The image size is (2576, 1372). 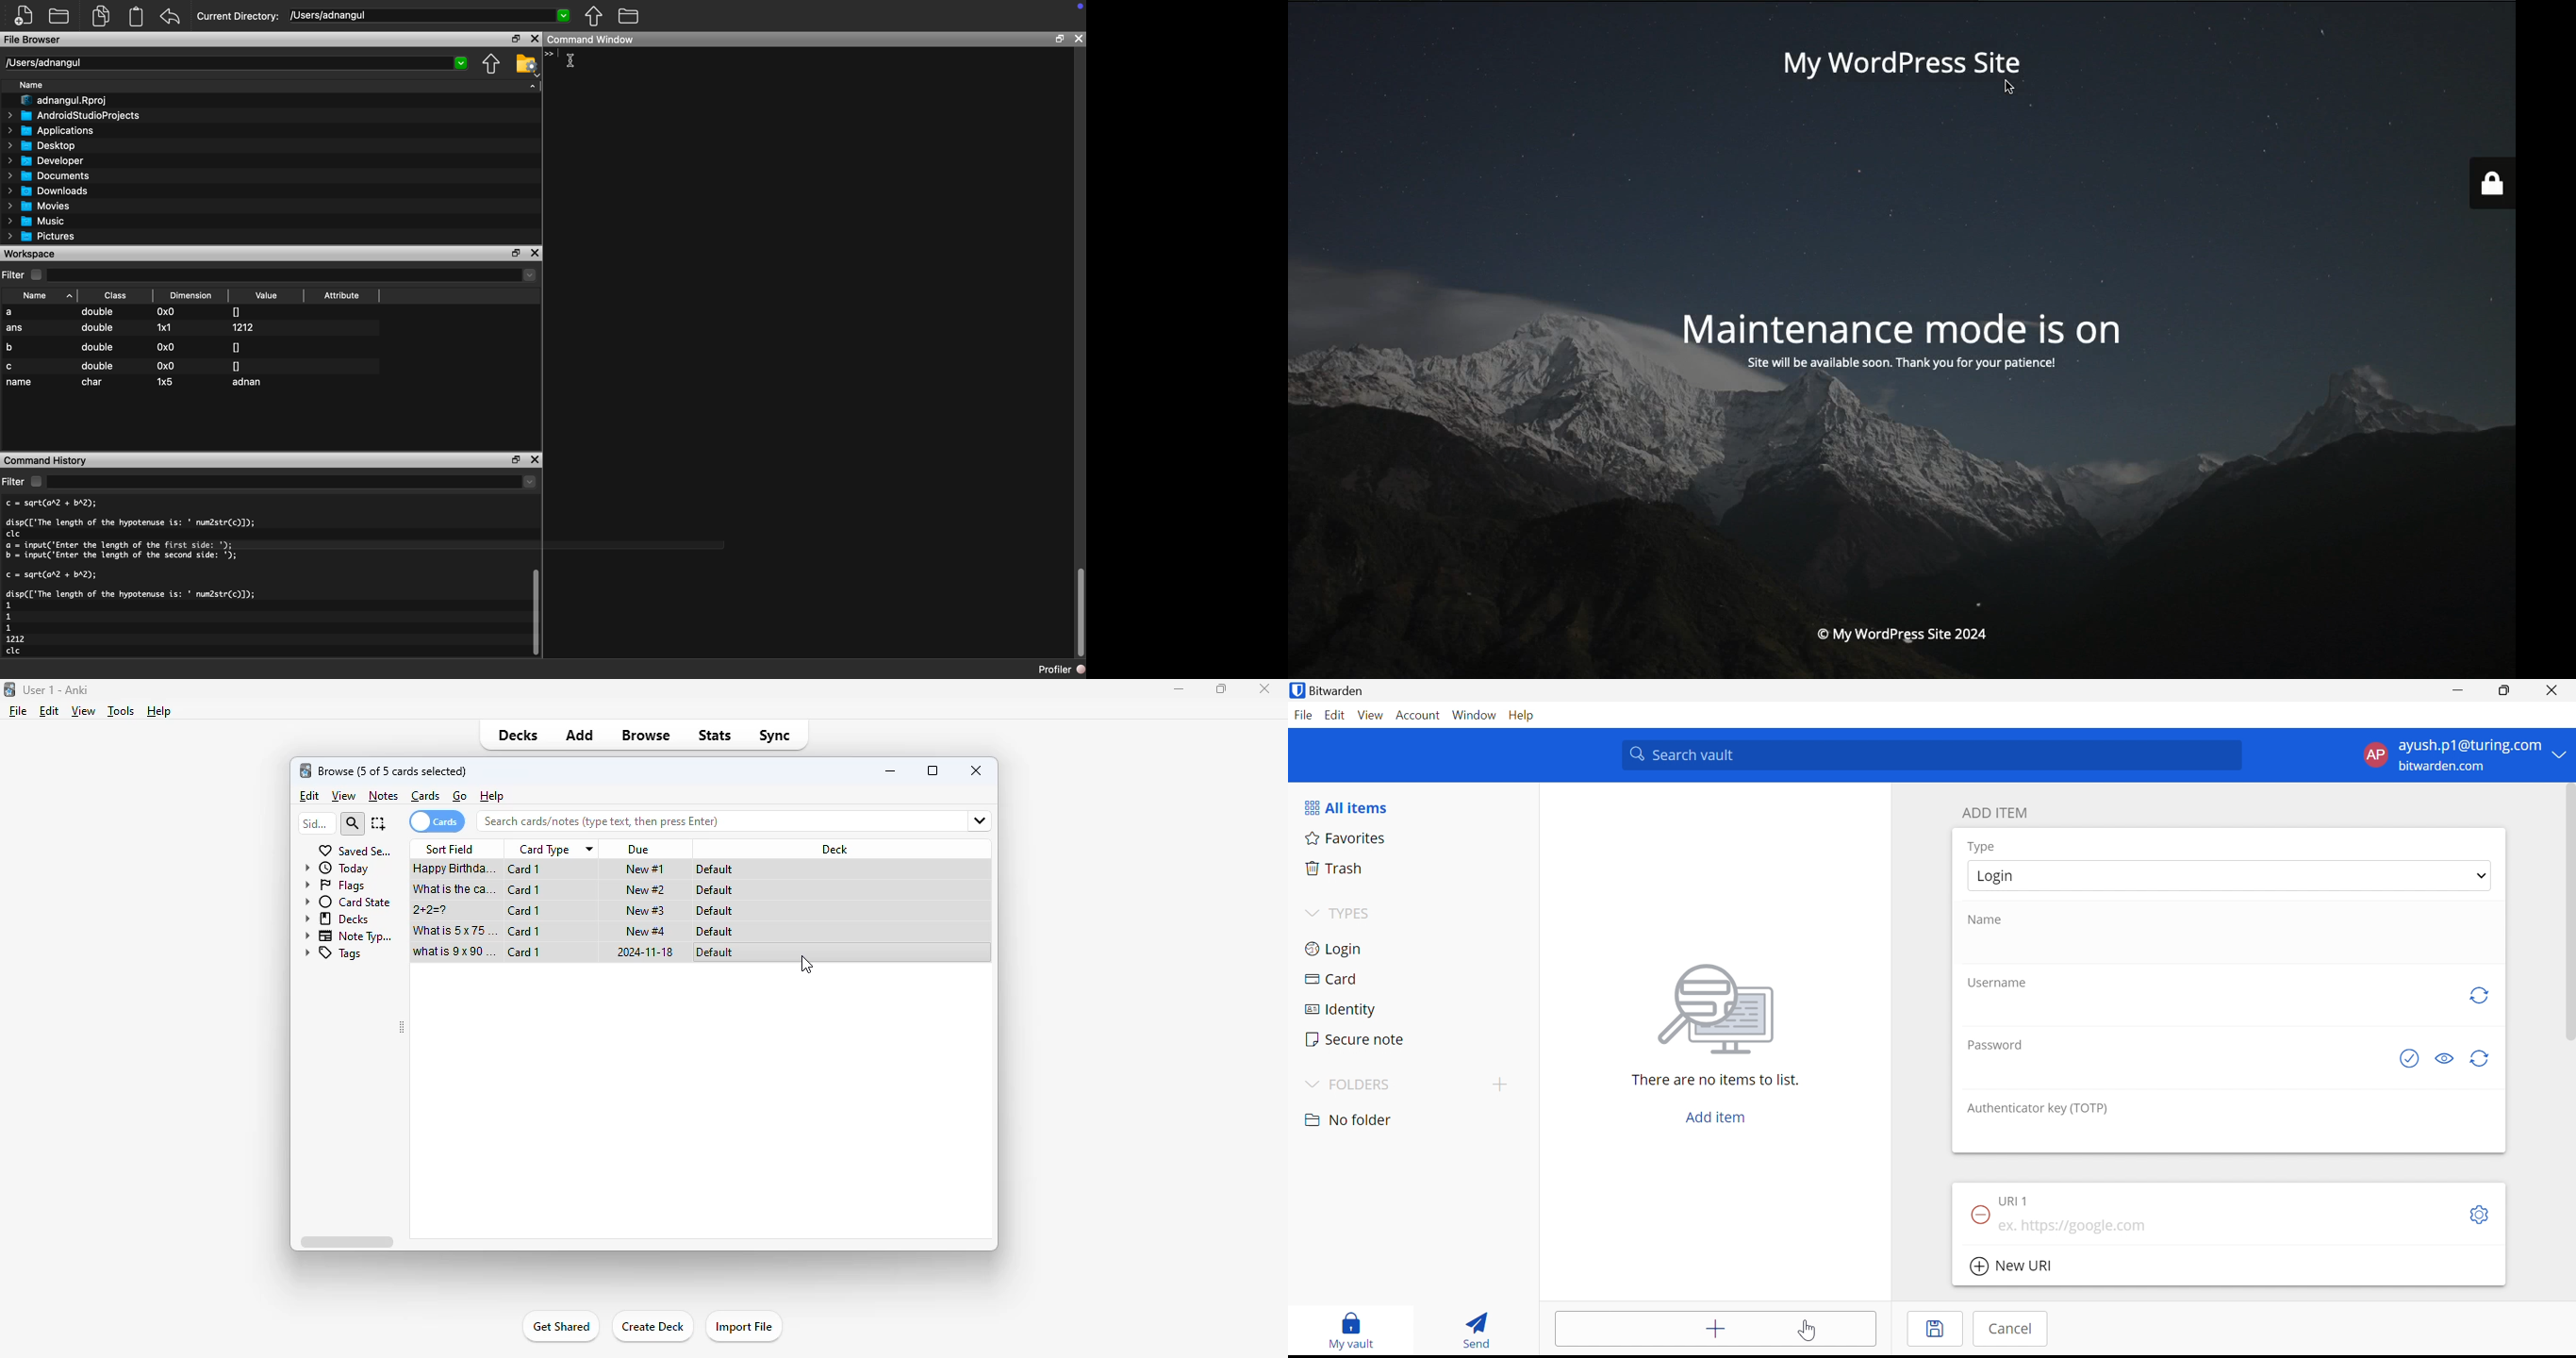 What do you see at coordinates (716, 735) in the screenshot?
I see `stats` at bounding box center [716, 735].